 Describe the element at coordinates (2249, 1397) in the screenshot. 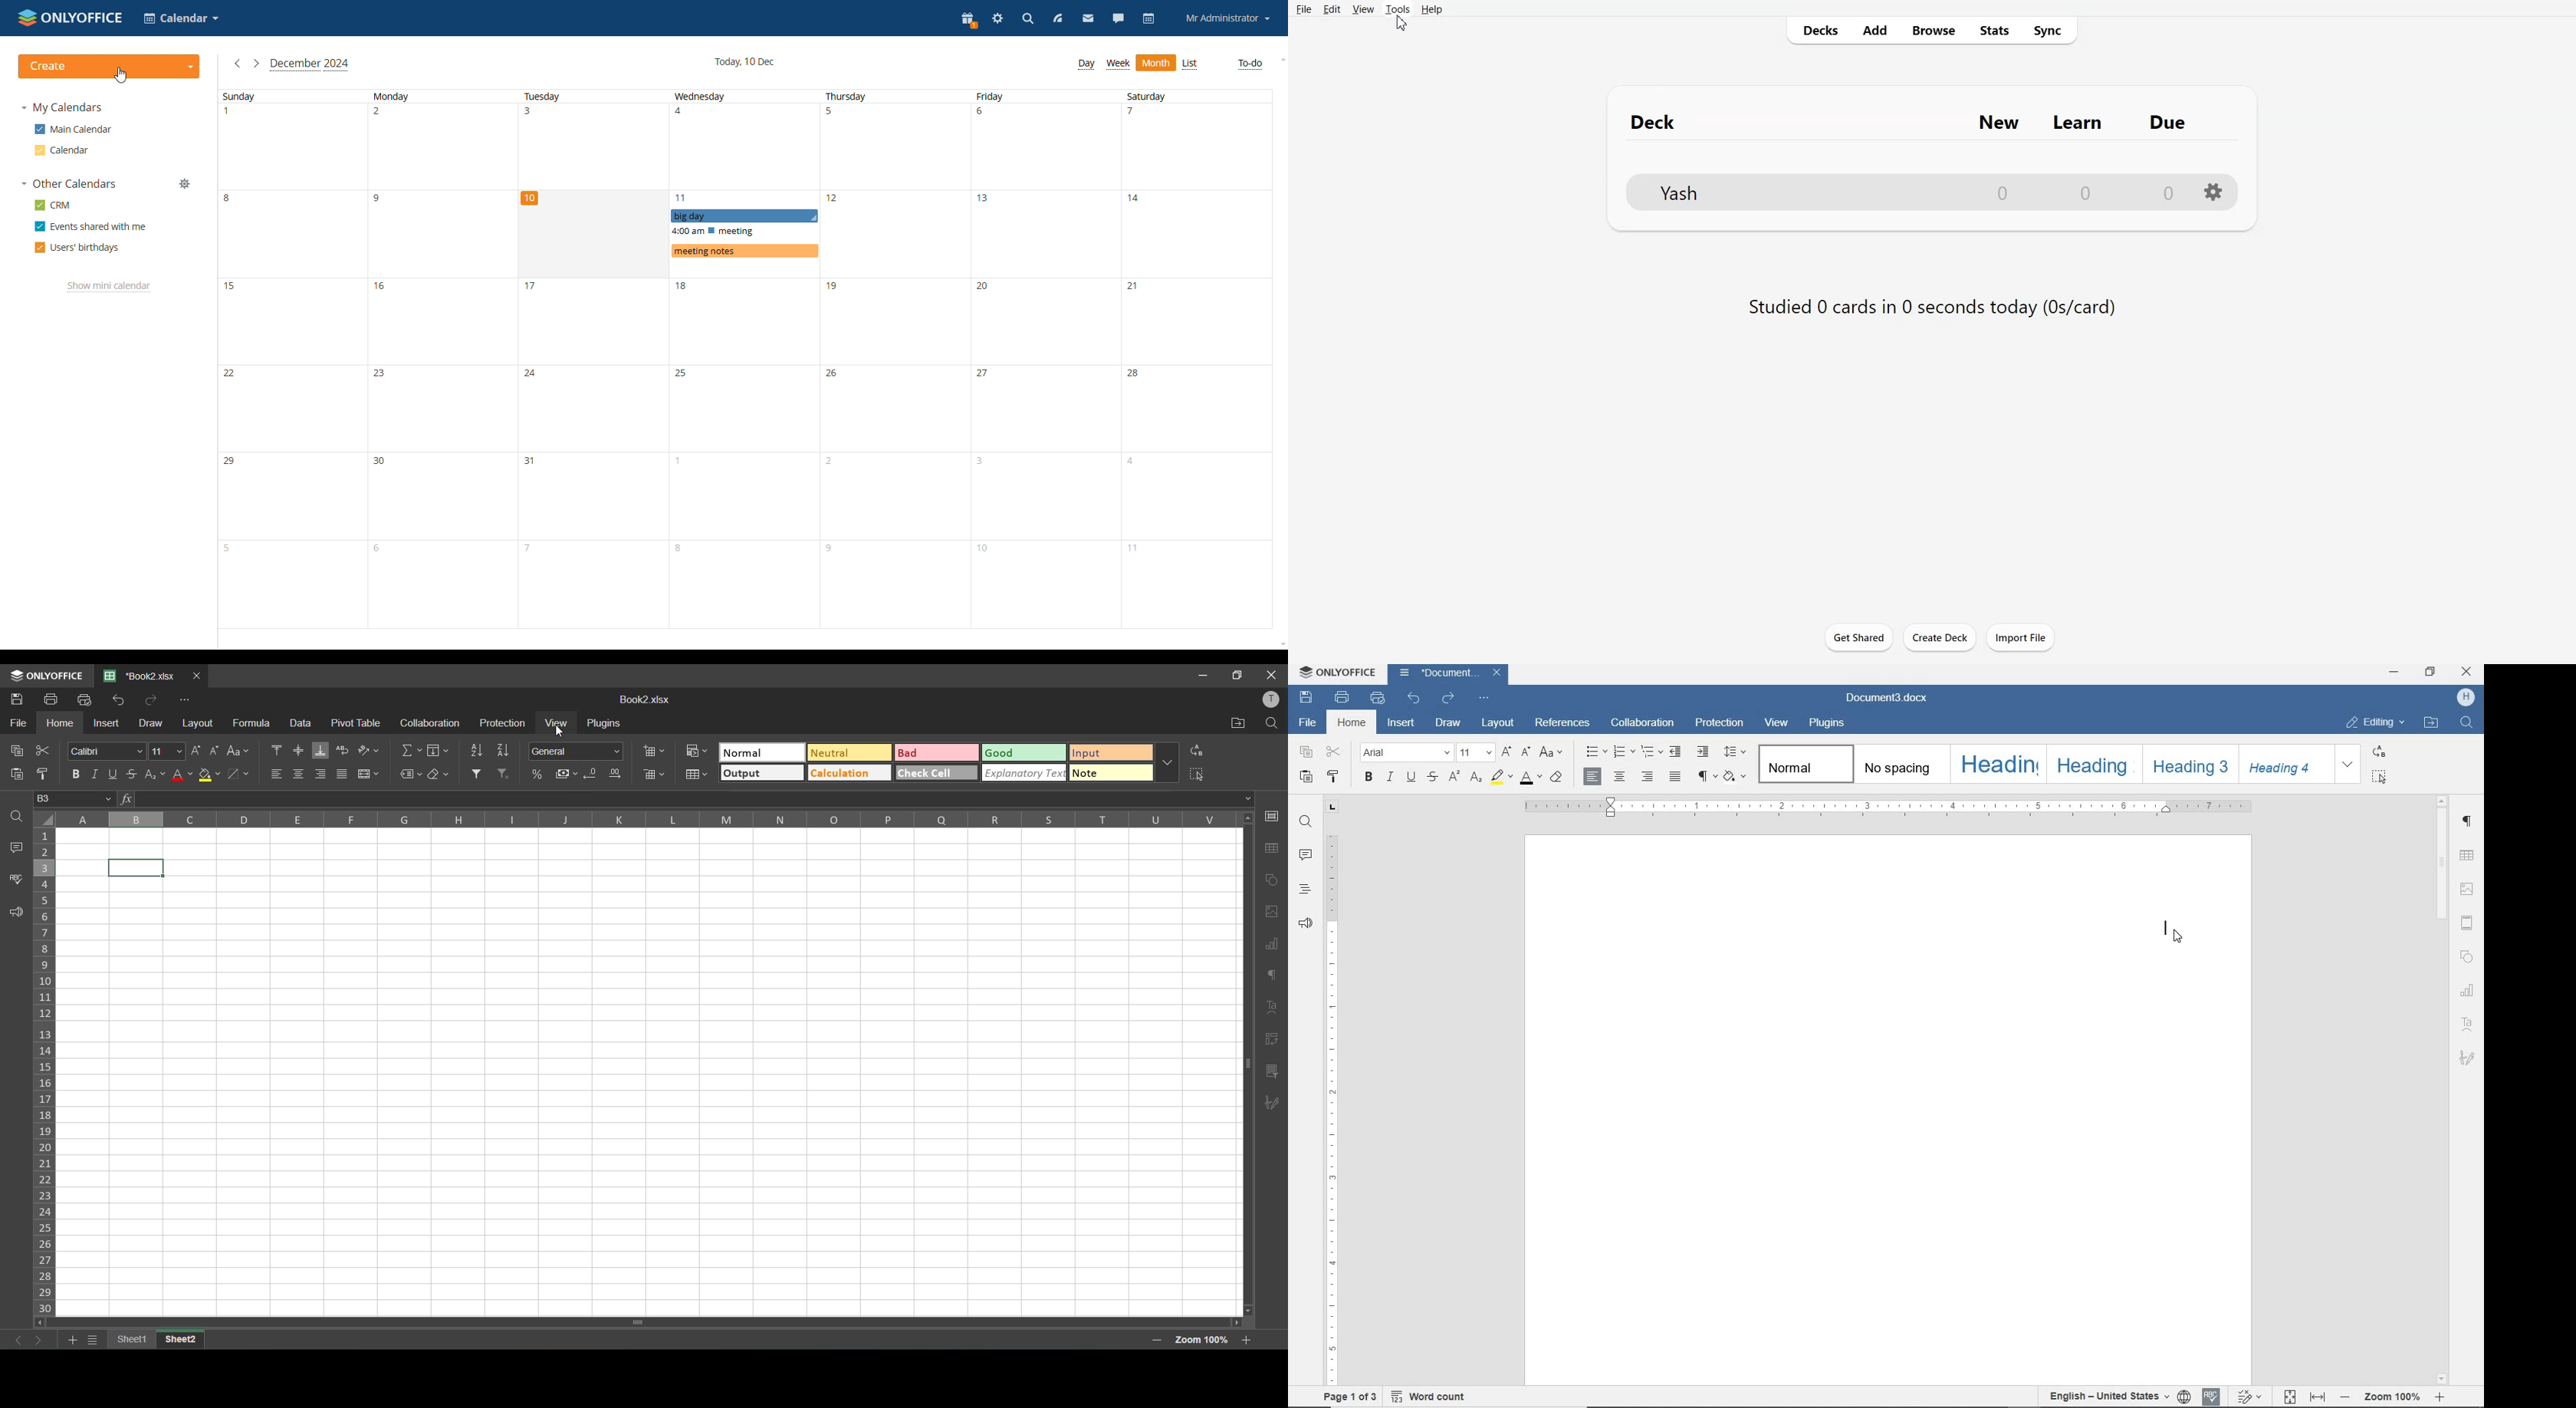

I see `TRACK CHANGES` at that location.